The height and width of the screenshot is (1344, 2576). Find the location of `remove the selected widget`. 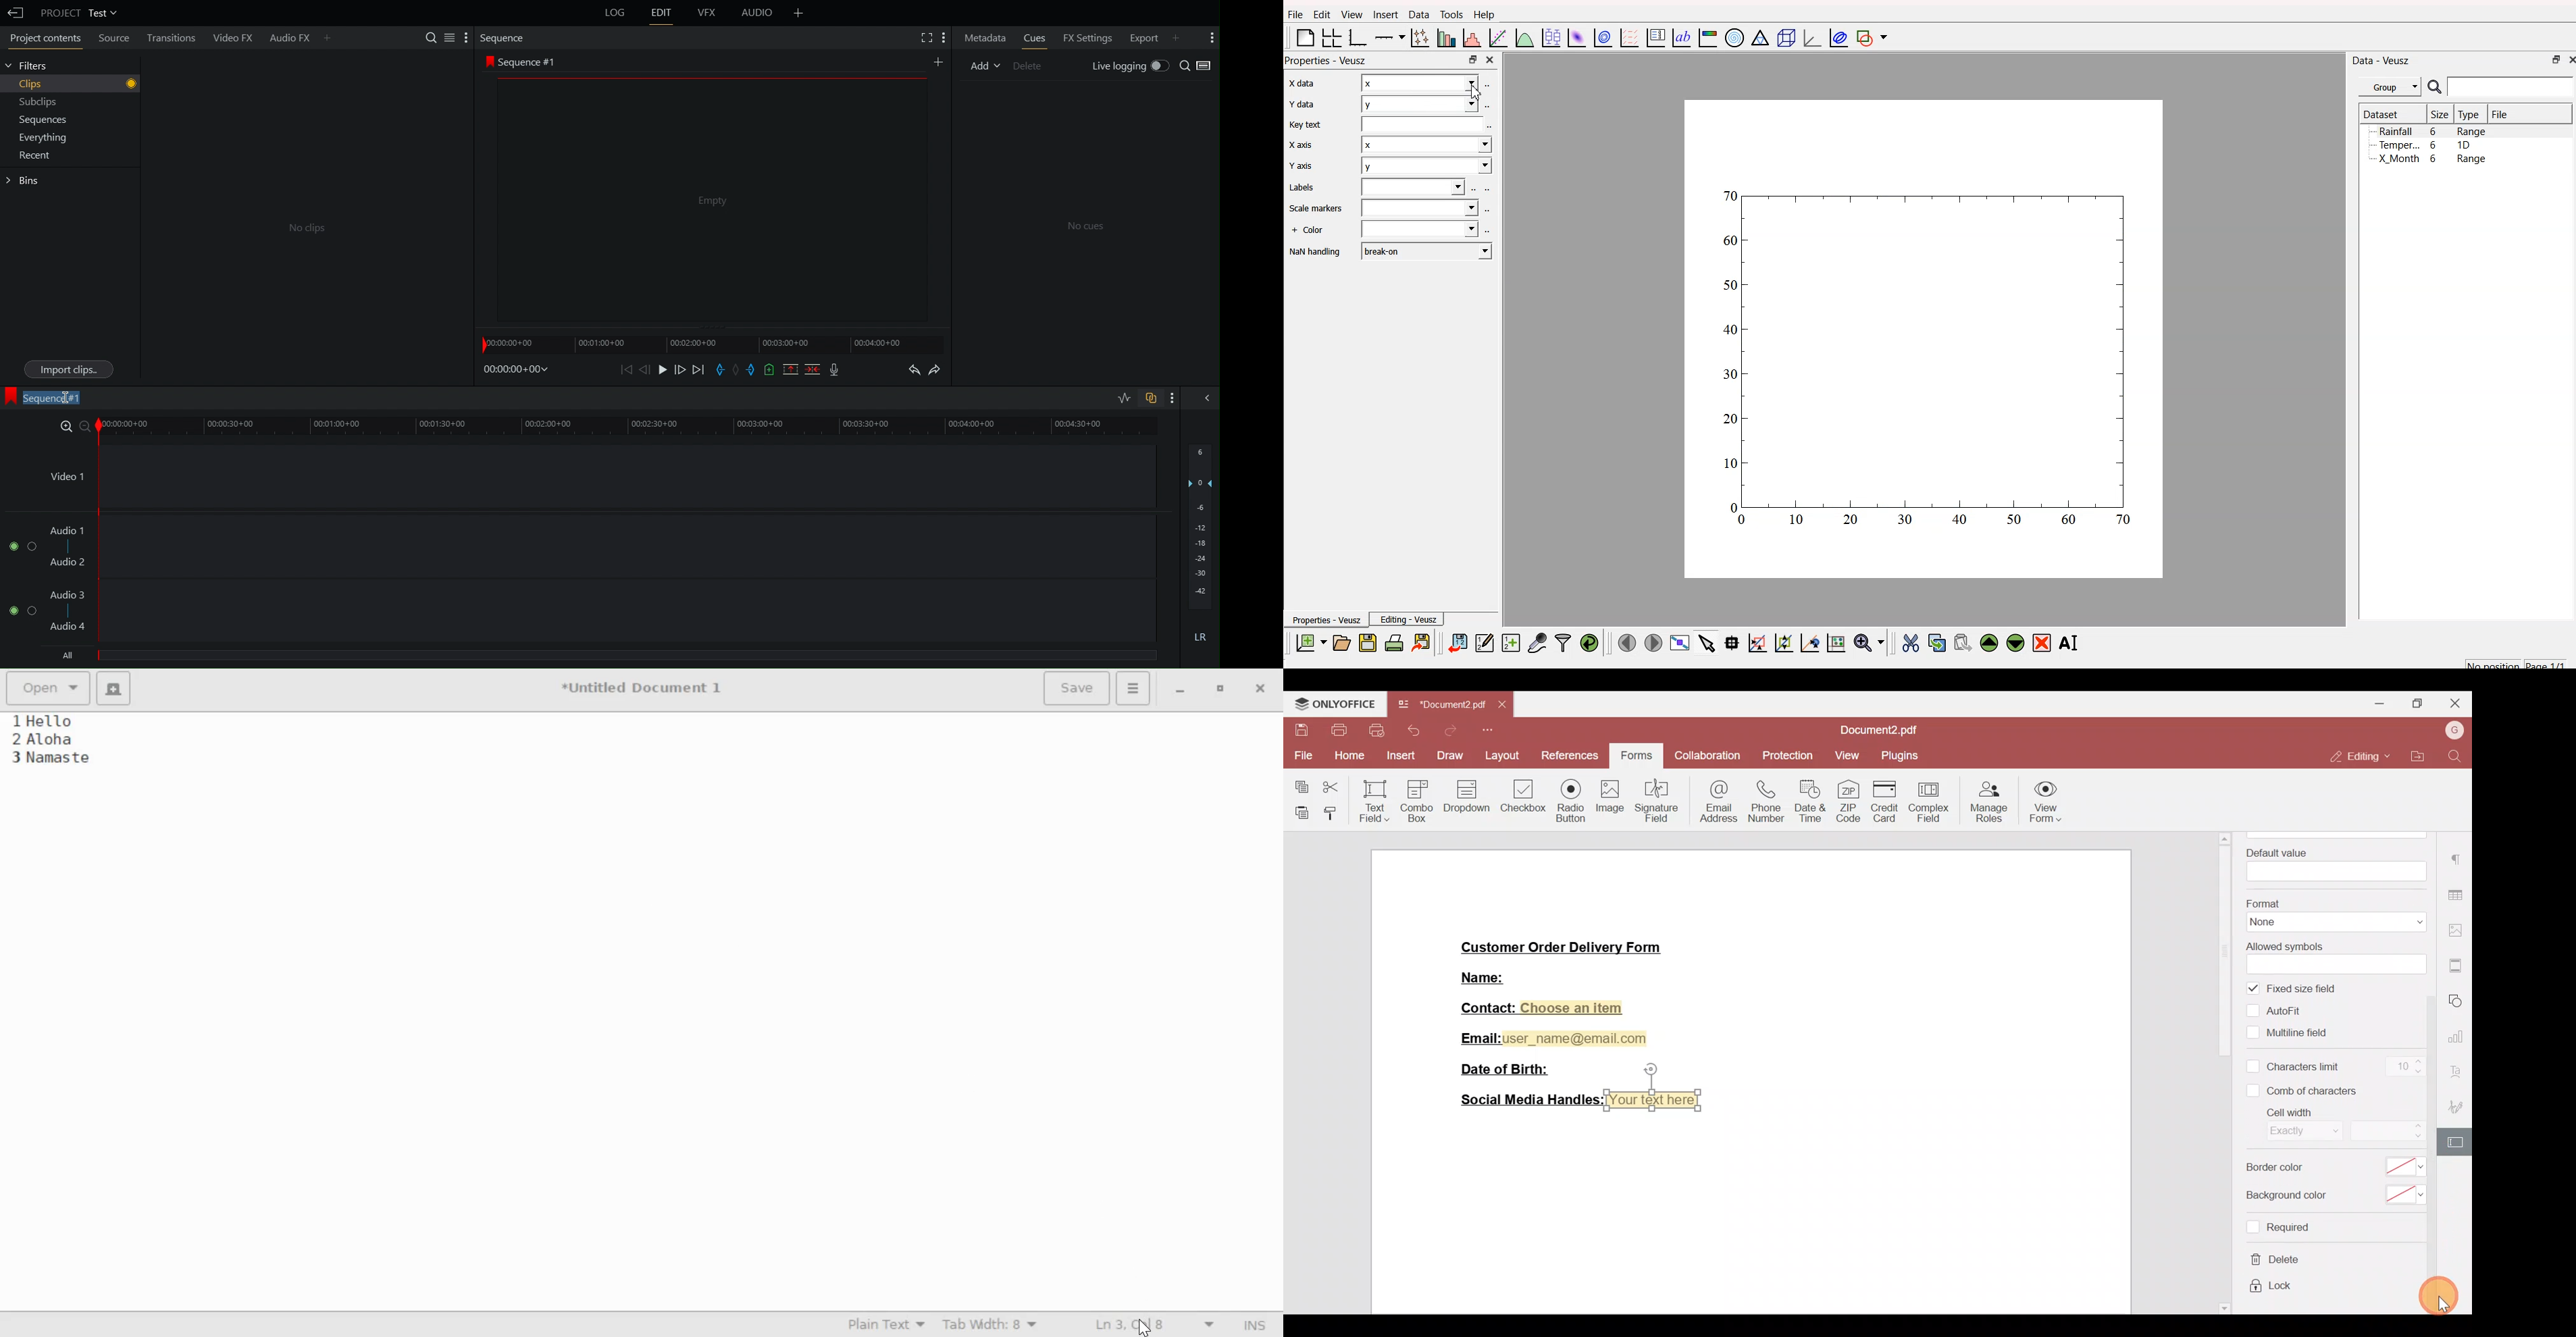

remove the selected widget is located at coordinates (2042, 643).